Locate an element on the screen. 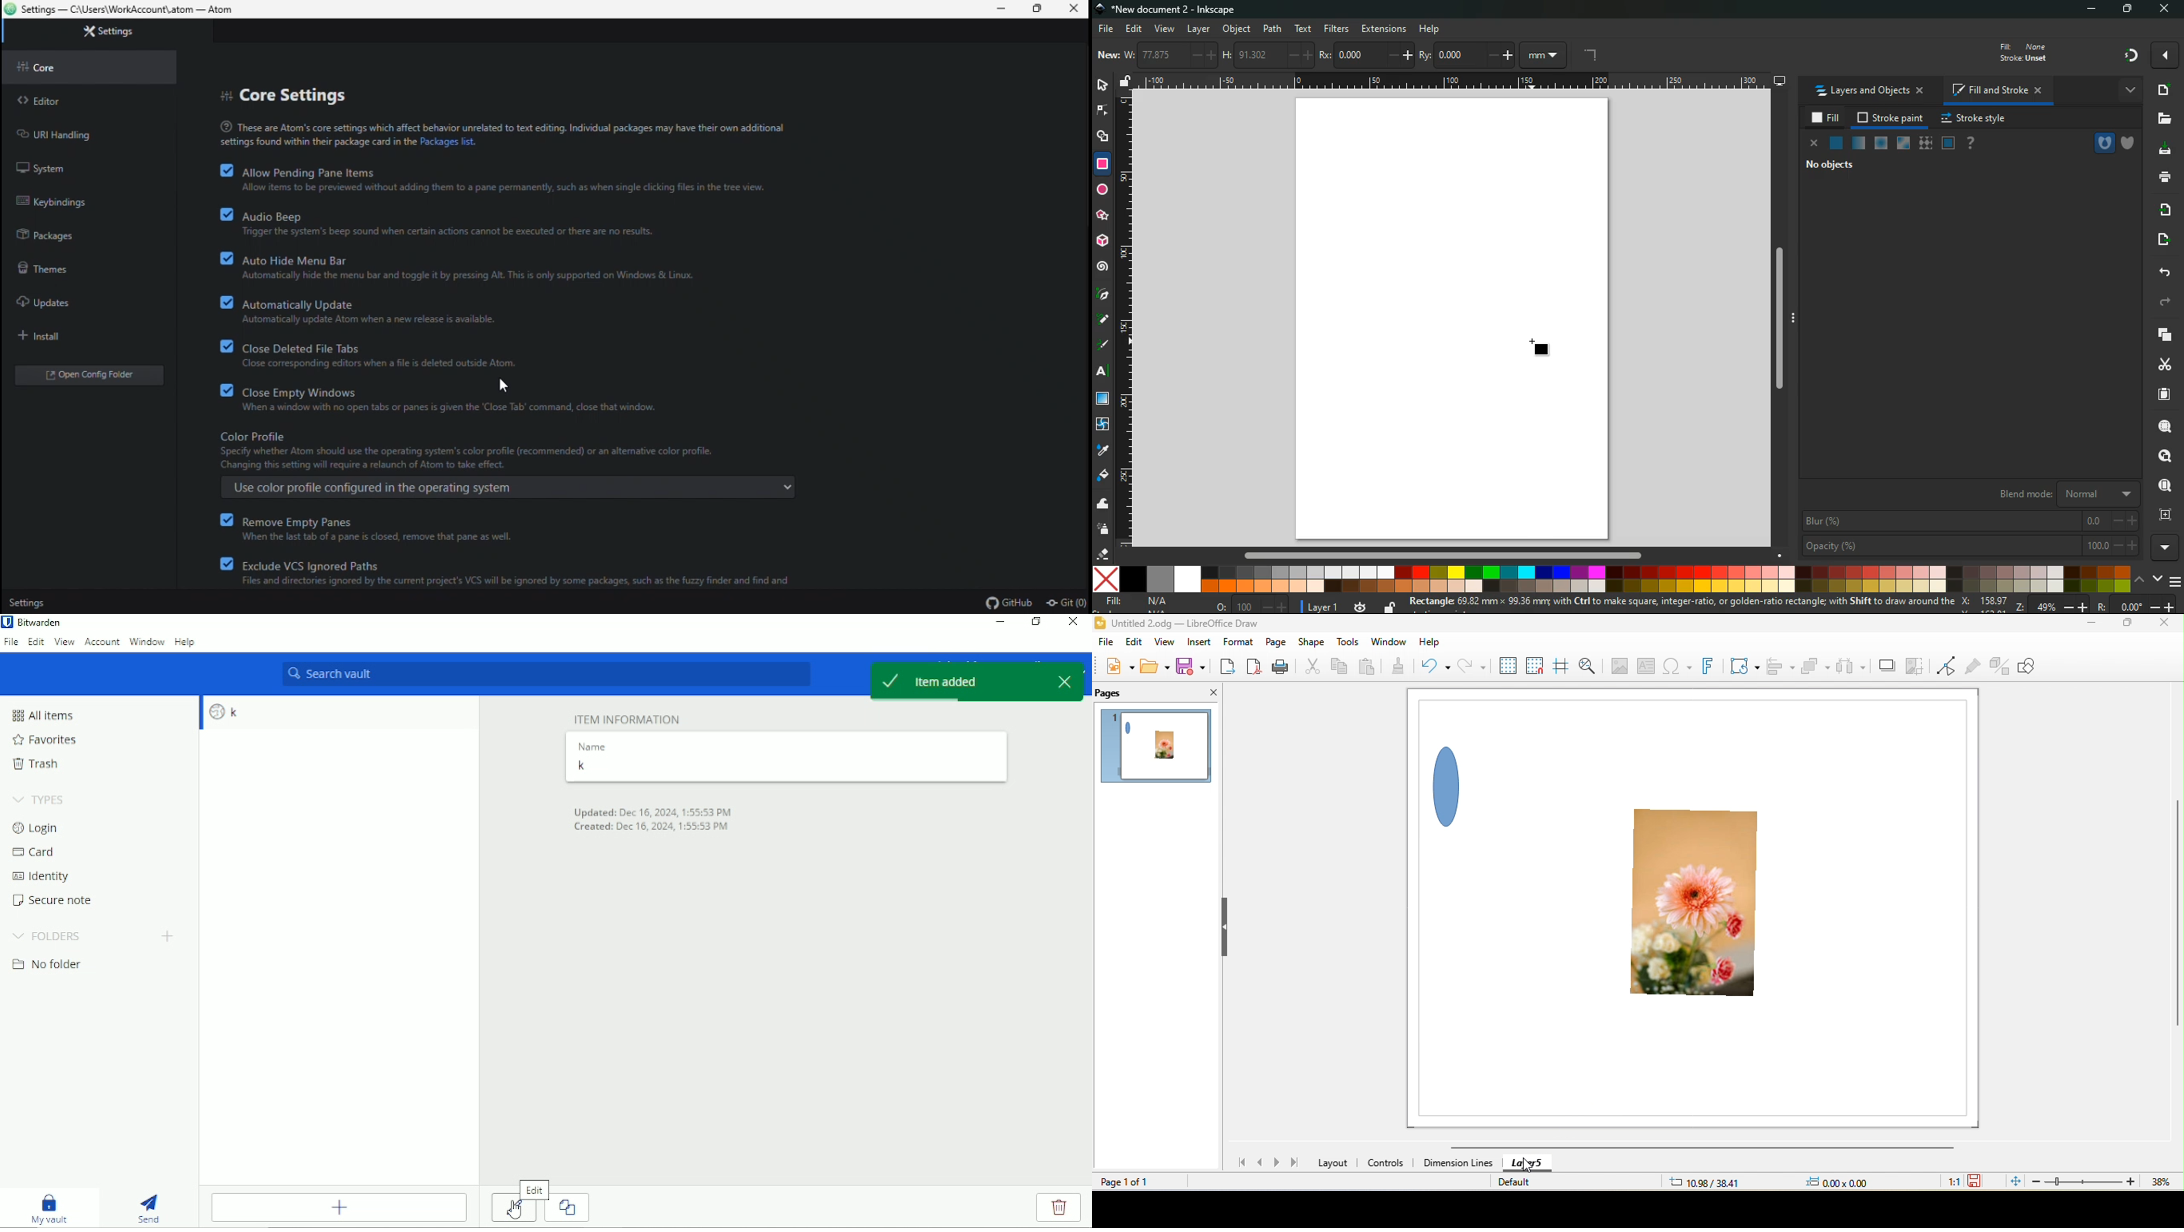 This screenshot has height=1232, width=2184. View is located at coordinates (64, 644).